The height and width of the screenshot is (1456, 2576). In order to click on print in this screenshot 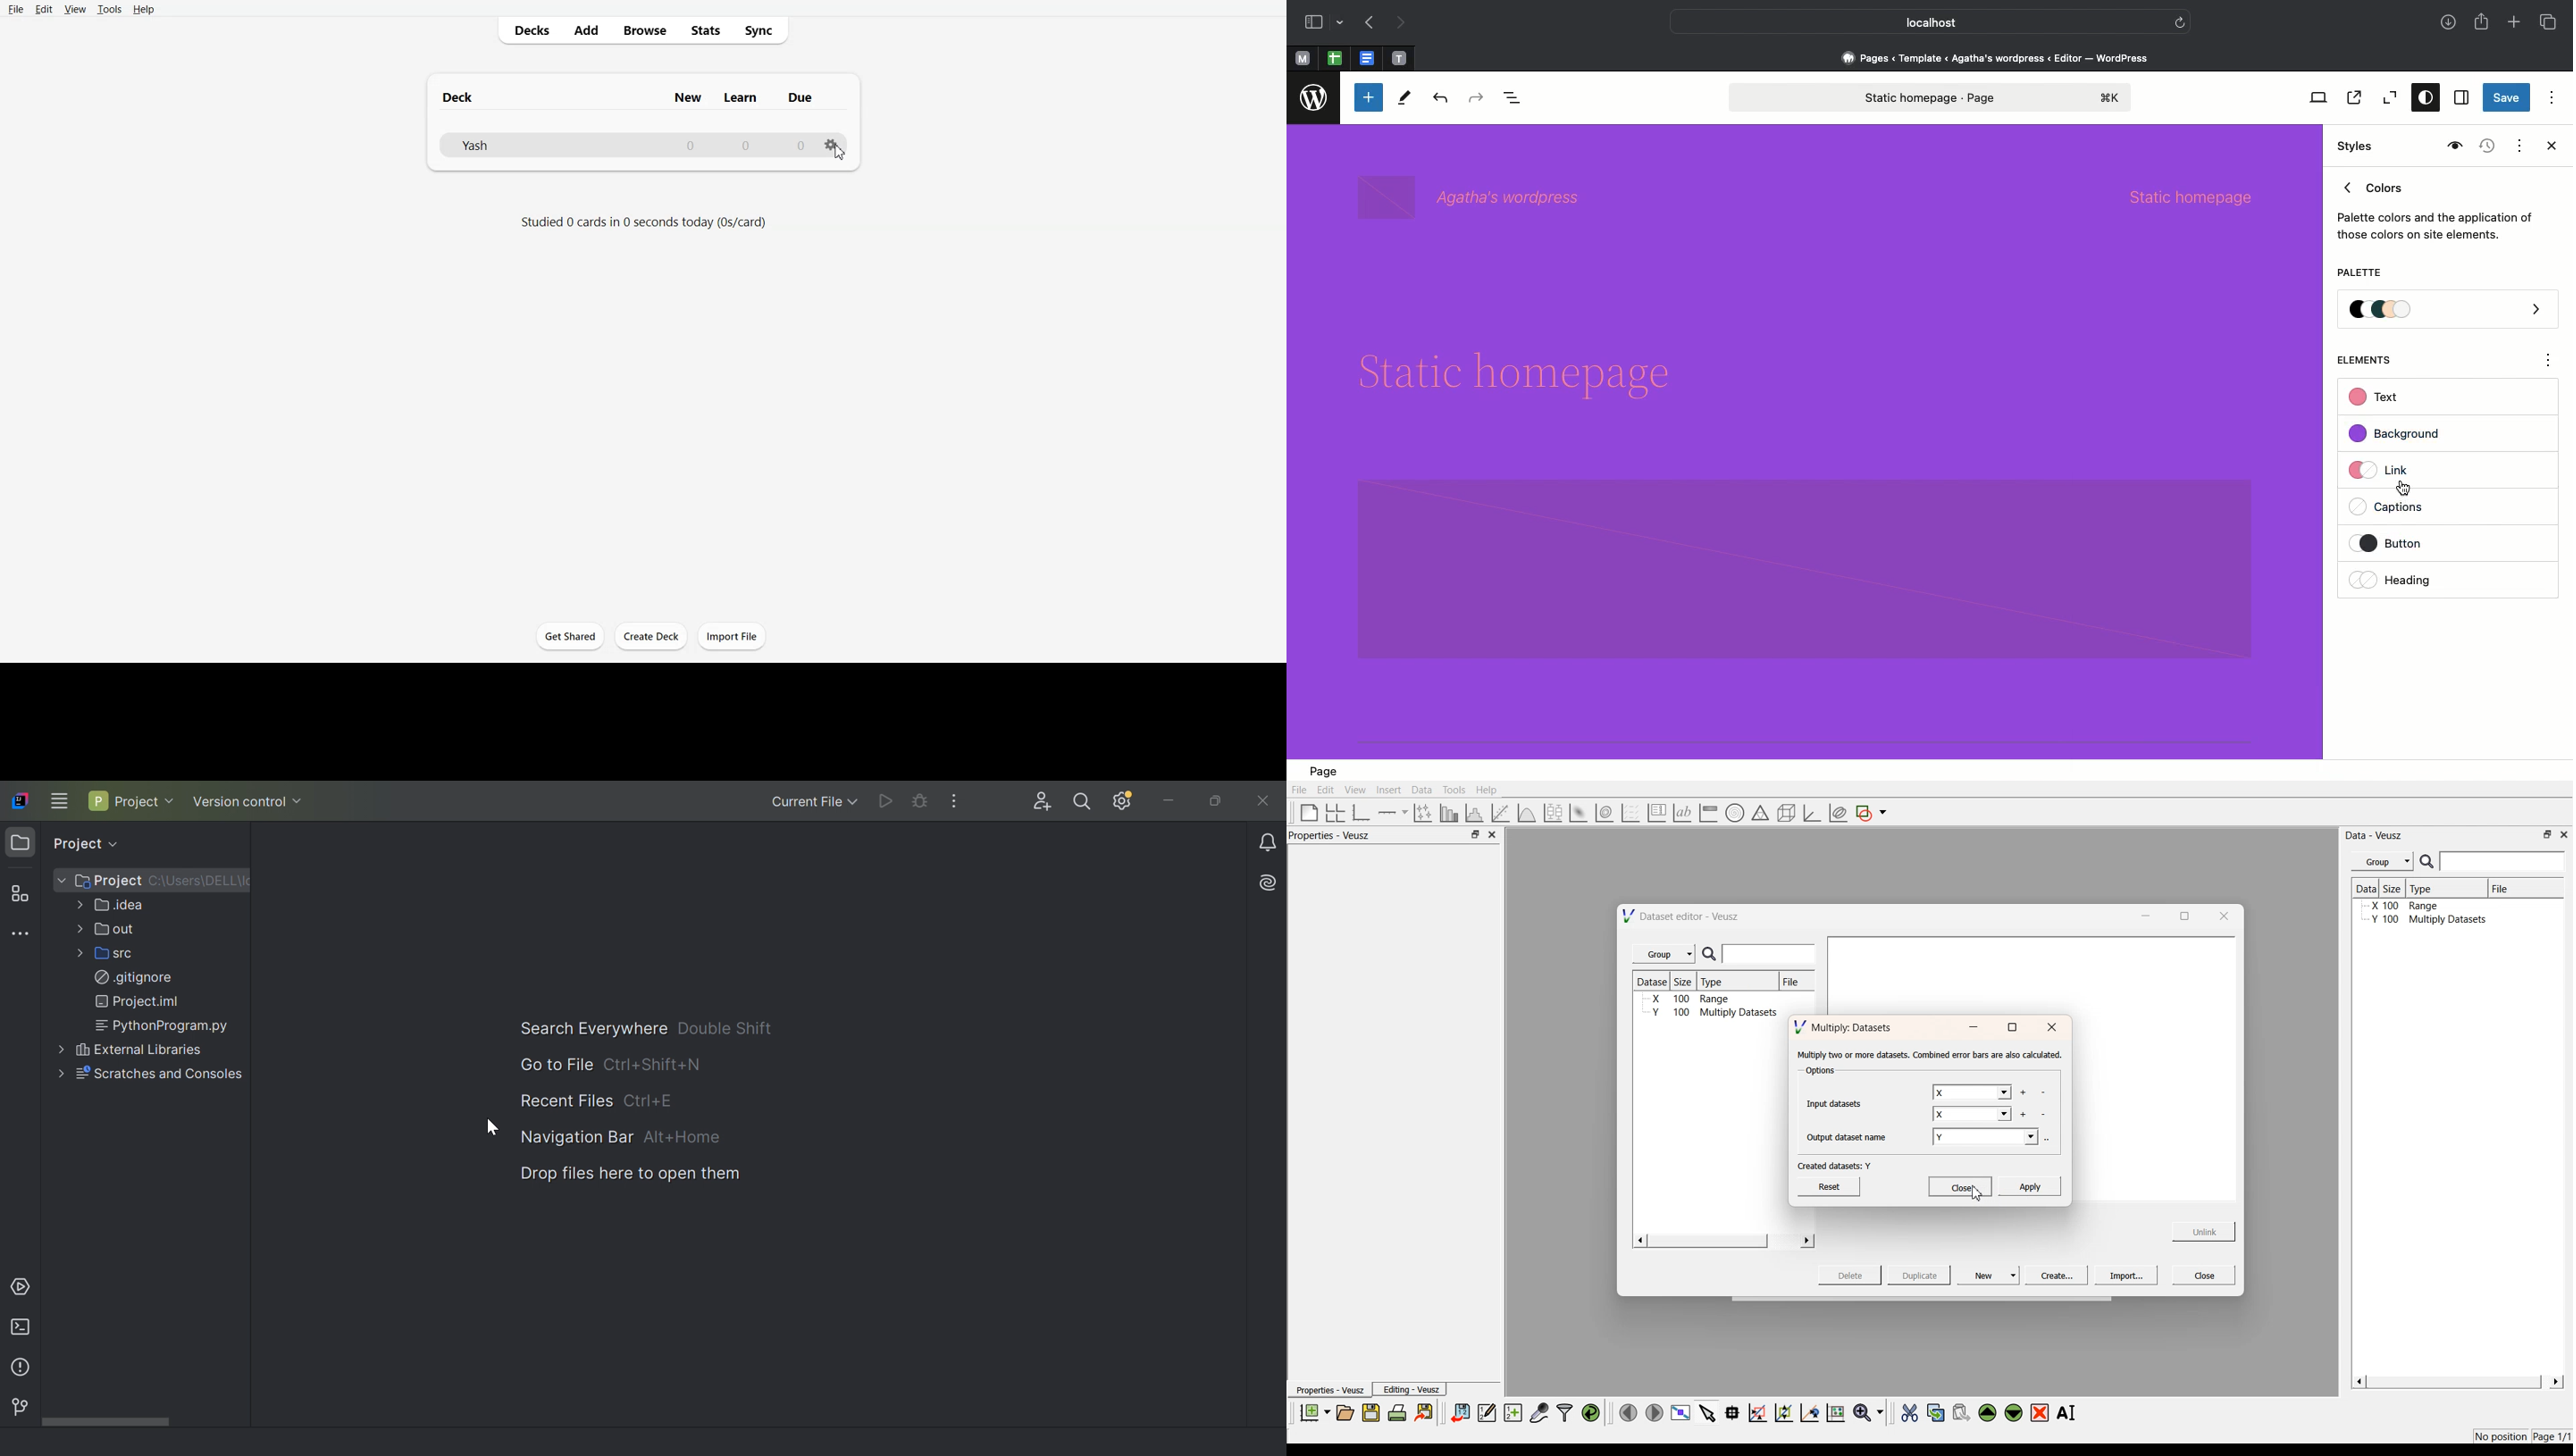, I will do `click(1400, 1412)`.